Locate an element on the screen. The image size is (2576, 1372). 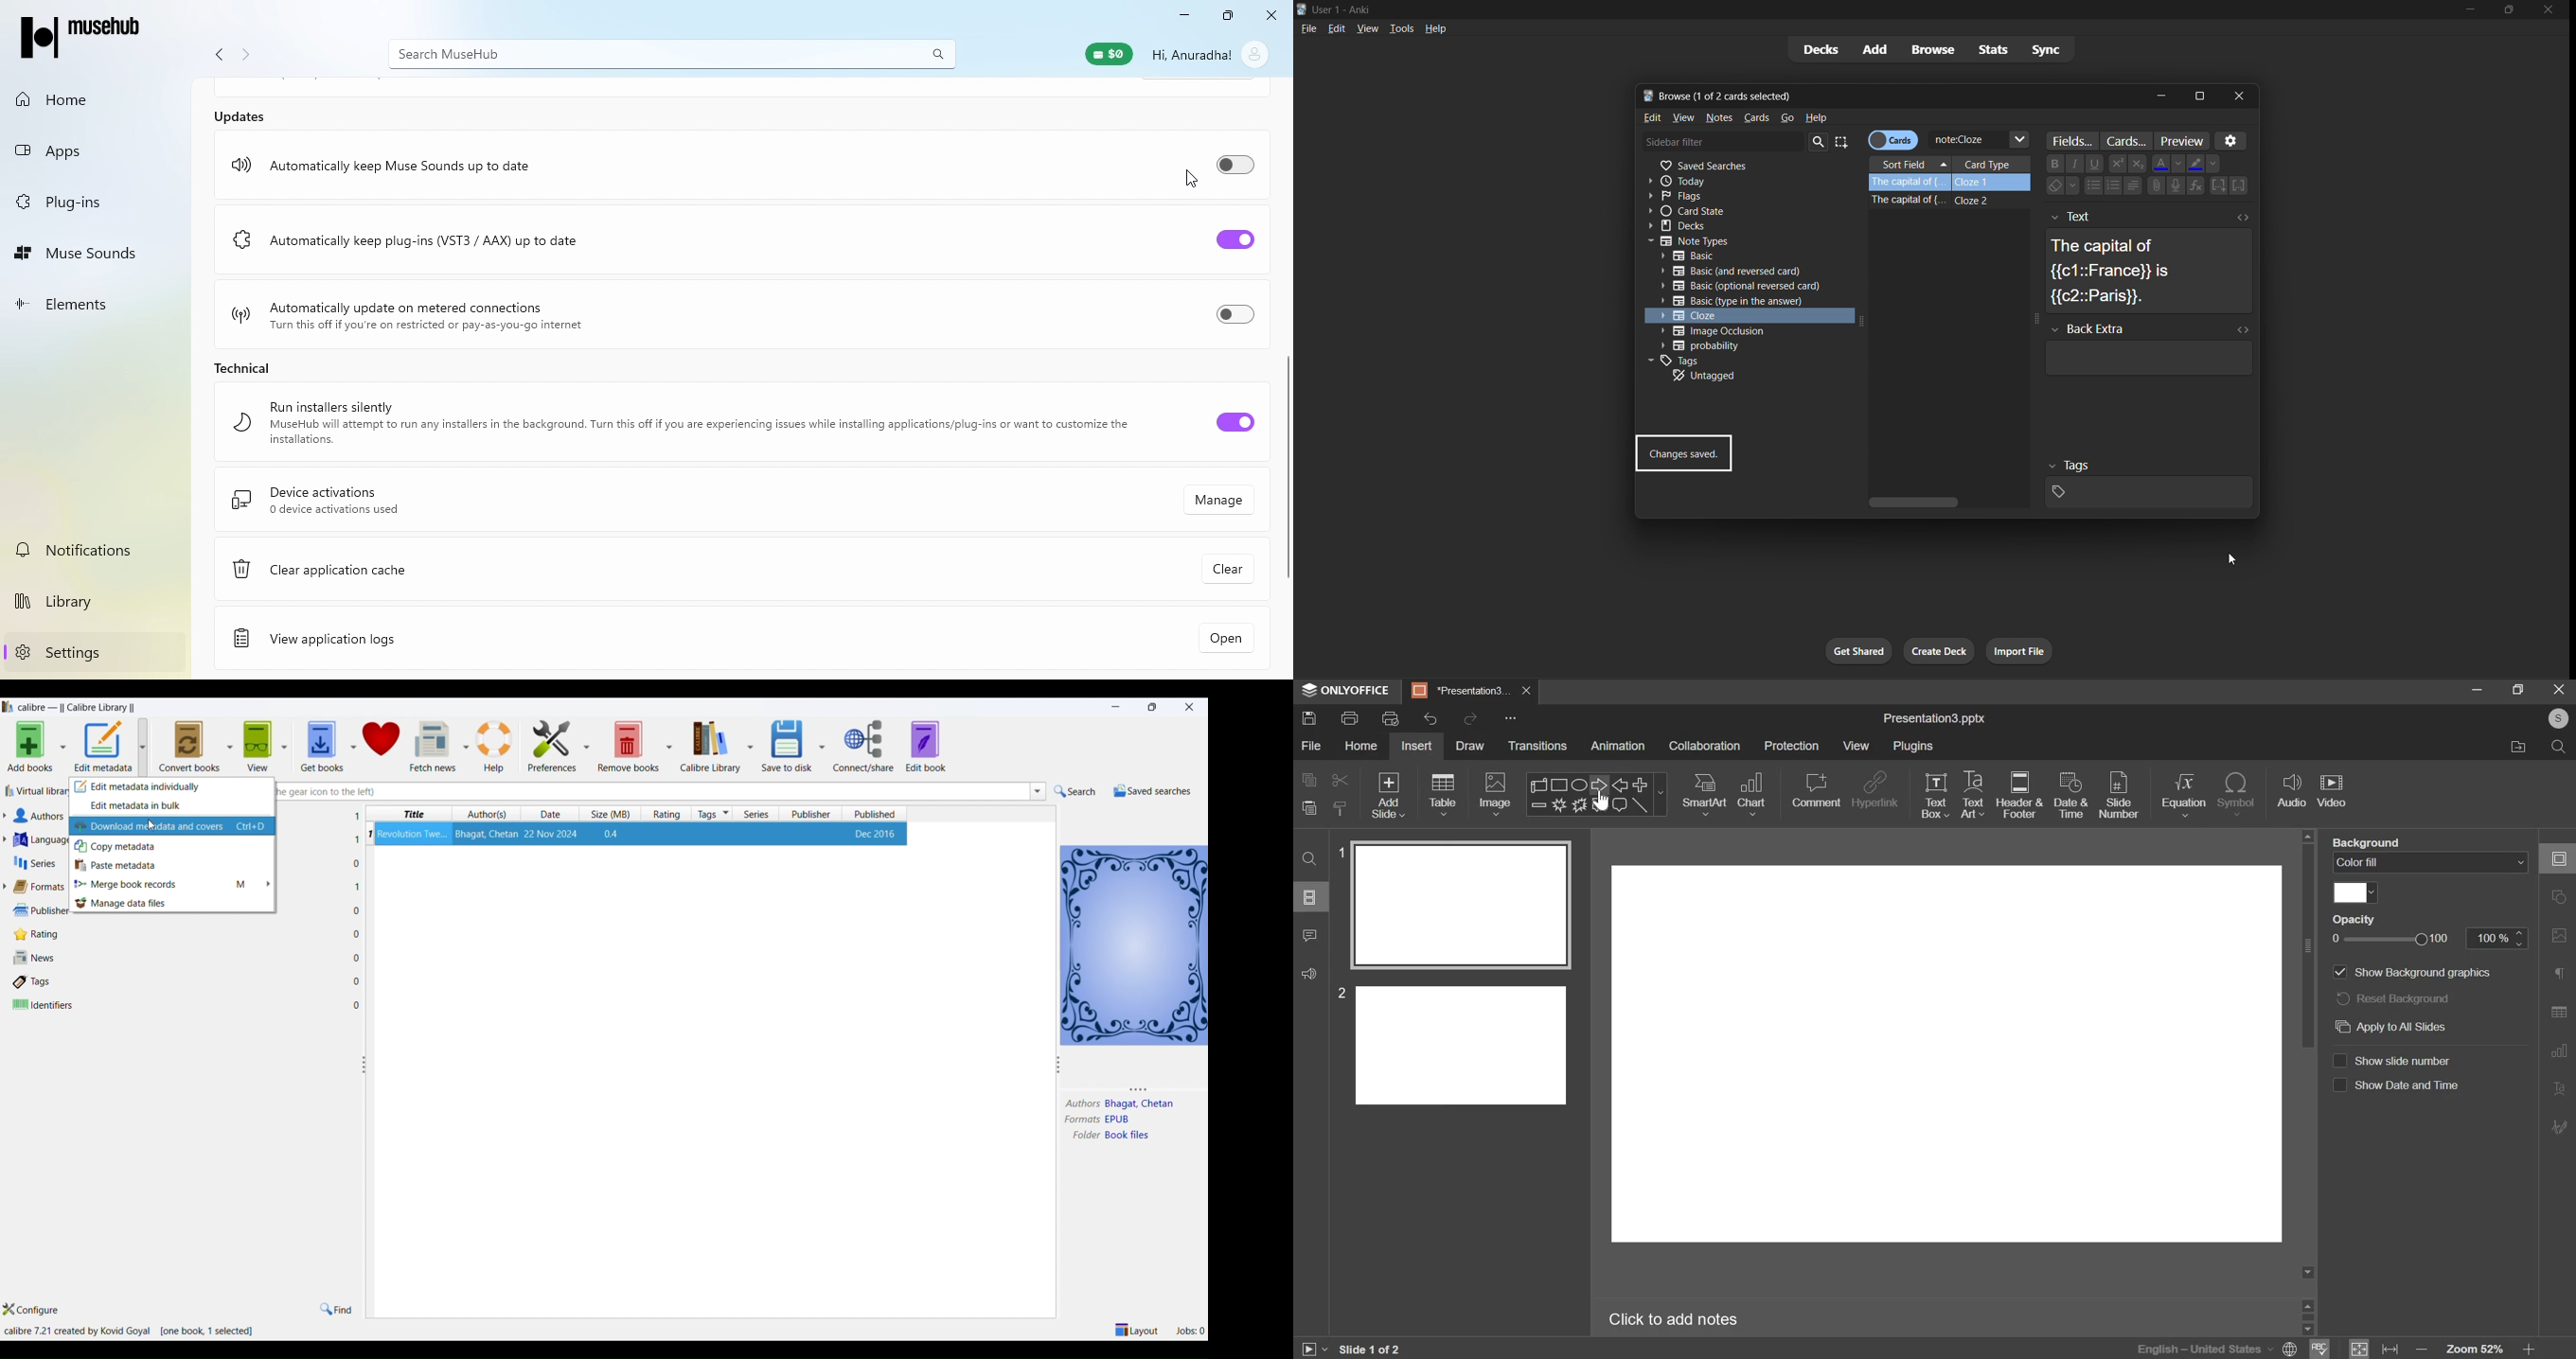
selected card back extra is located at coordinates (2147, 349).